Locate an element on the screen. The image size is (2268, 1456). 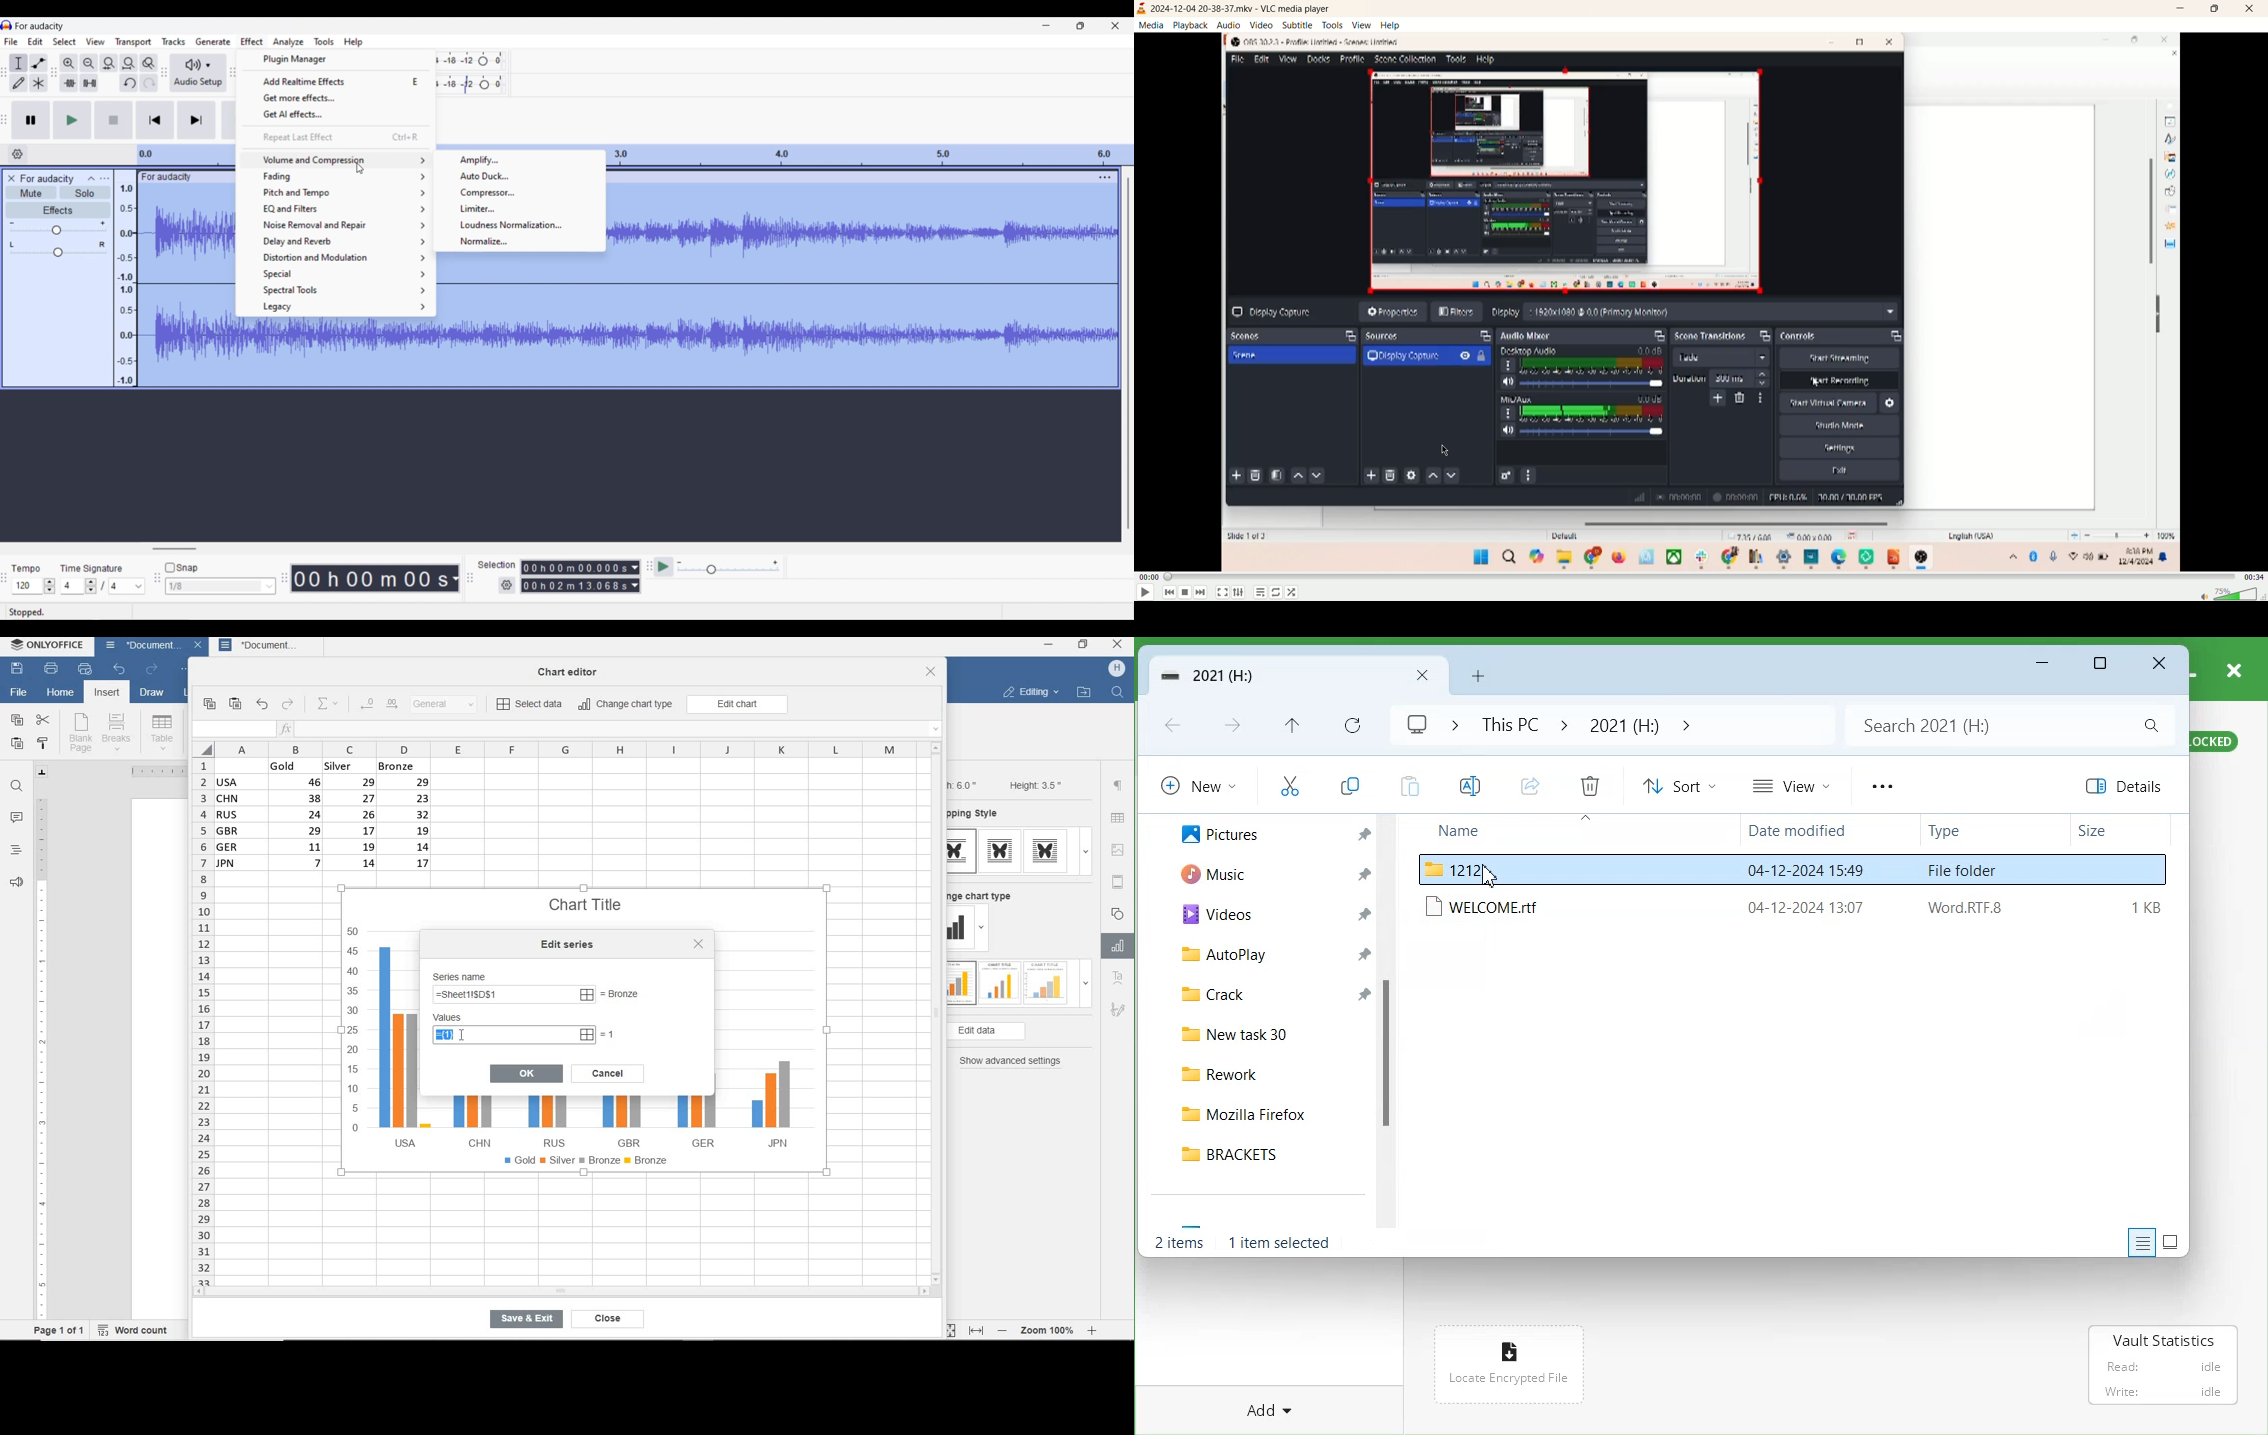
Status bar information is located at coordinates (145, 613).